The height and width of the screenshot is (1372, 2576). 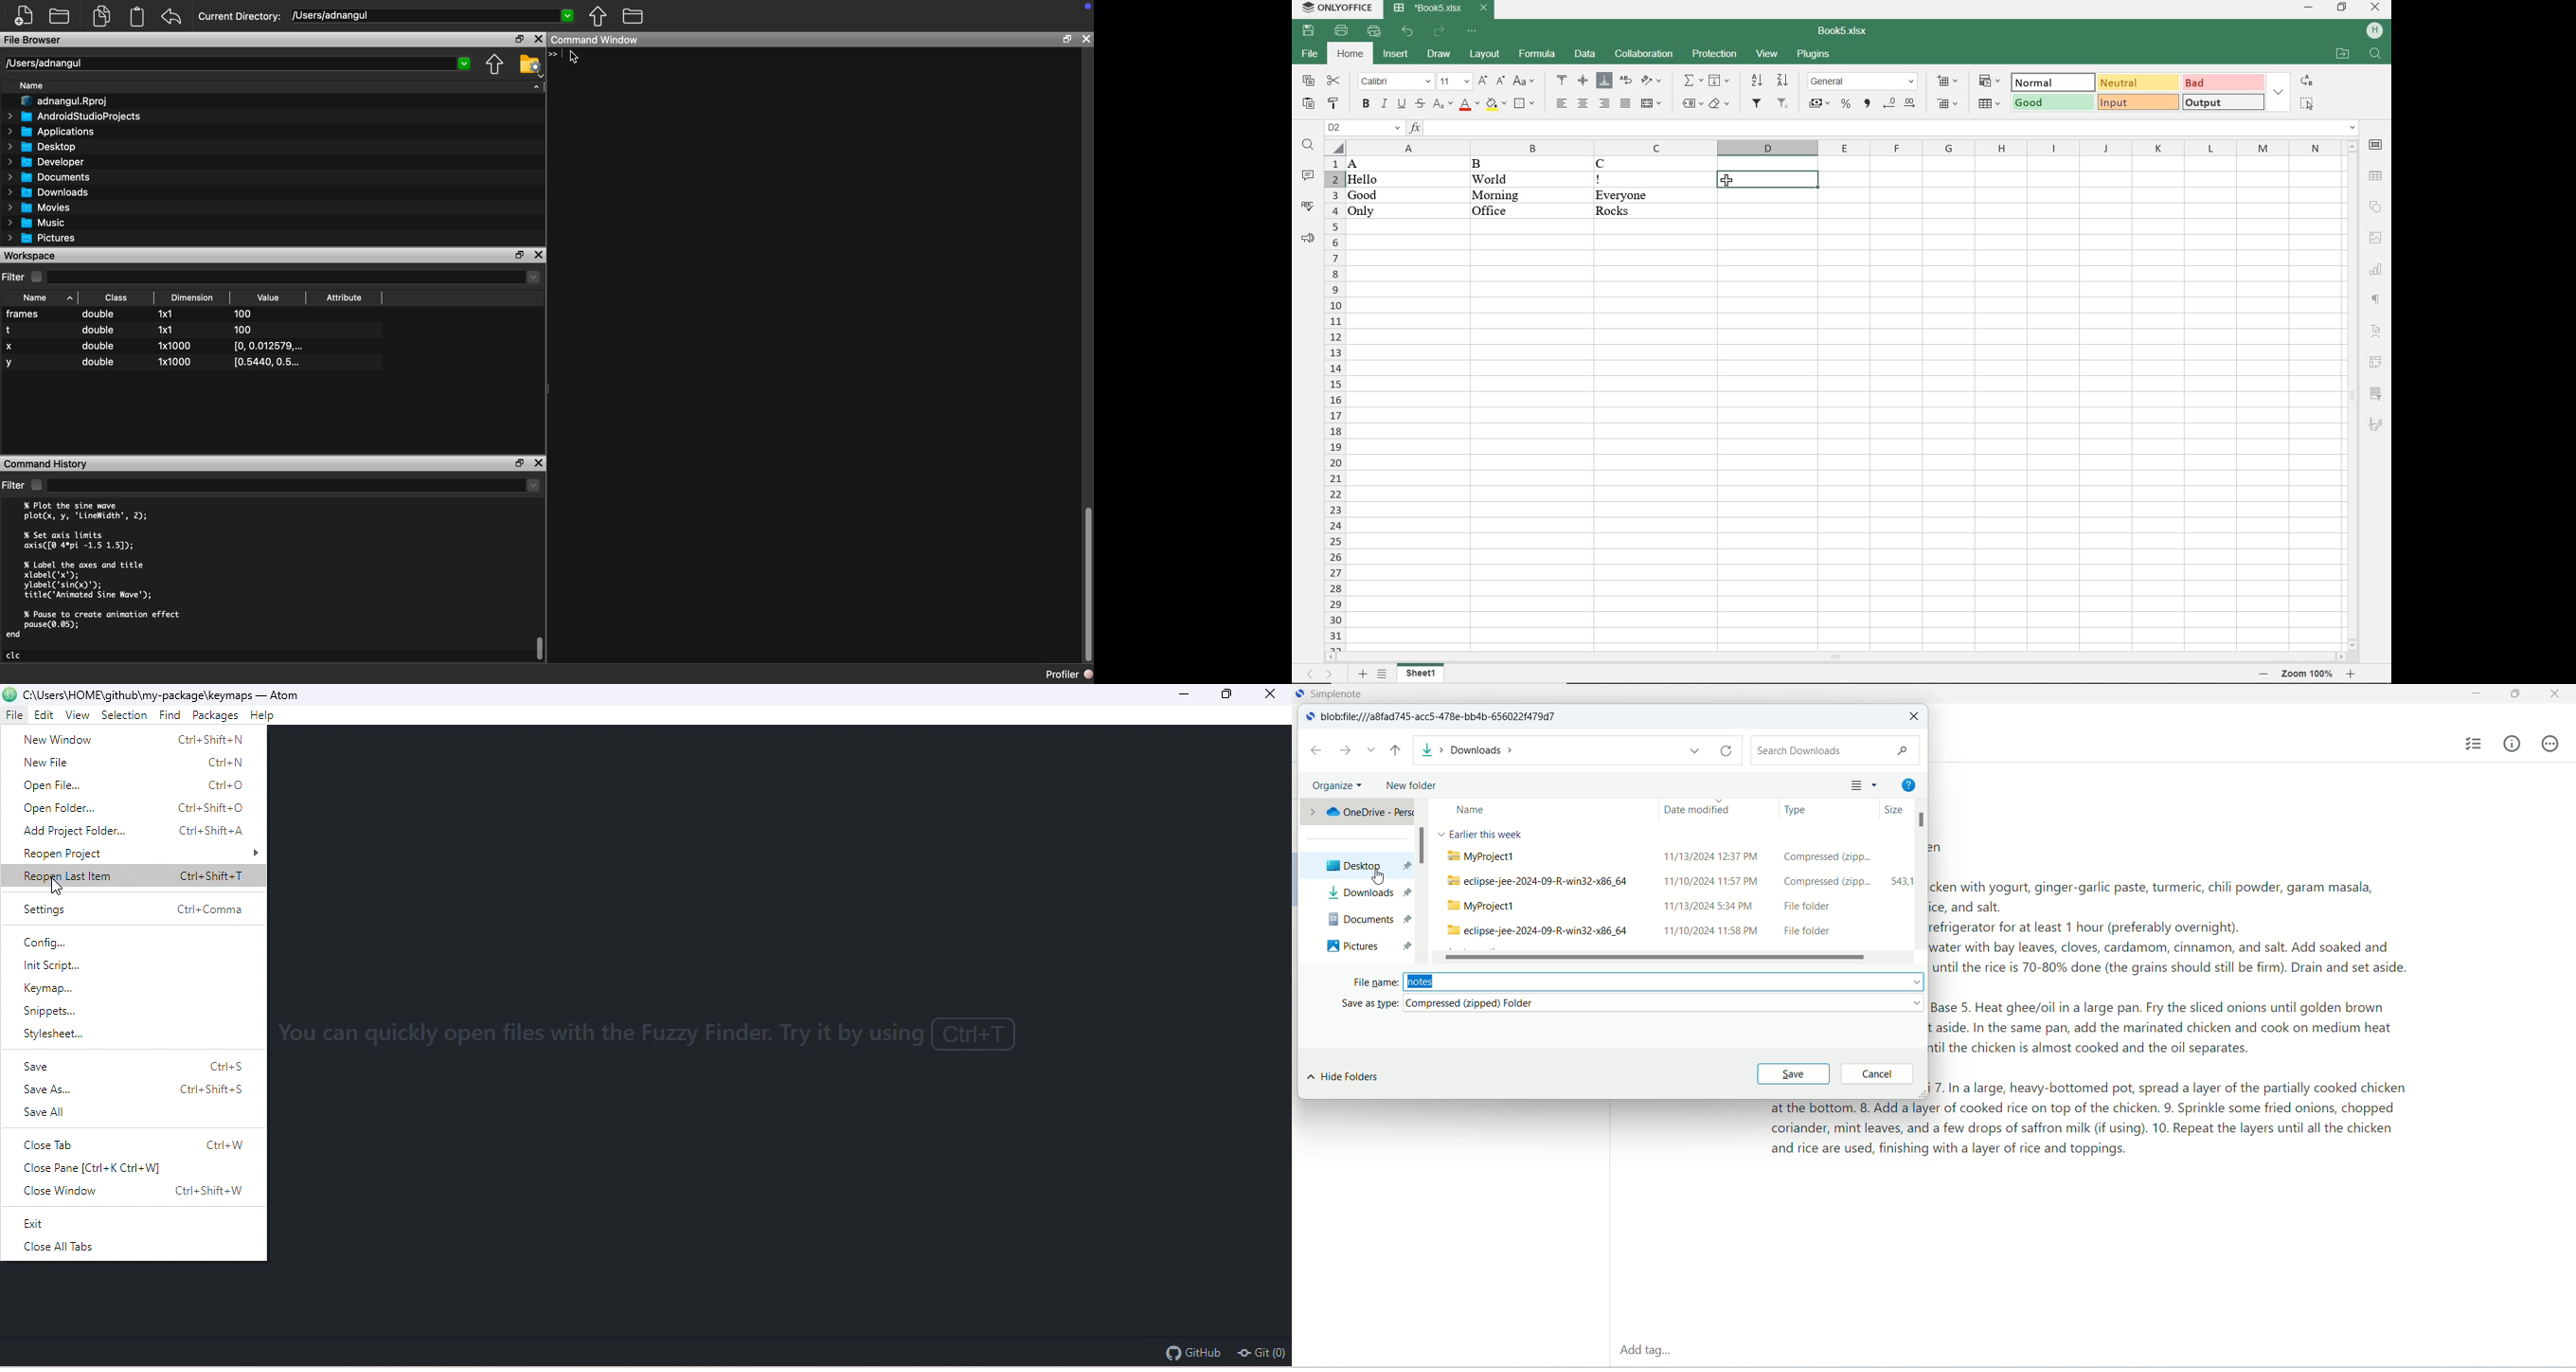 What do you see at coordinates (1469, 105) in the screenshot?
I see `font color` at bounding box center [1469, 105].